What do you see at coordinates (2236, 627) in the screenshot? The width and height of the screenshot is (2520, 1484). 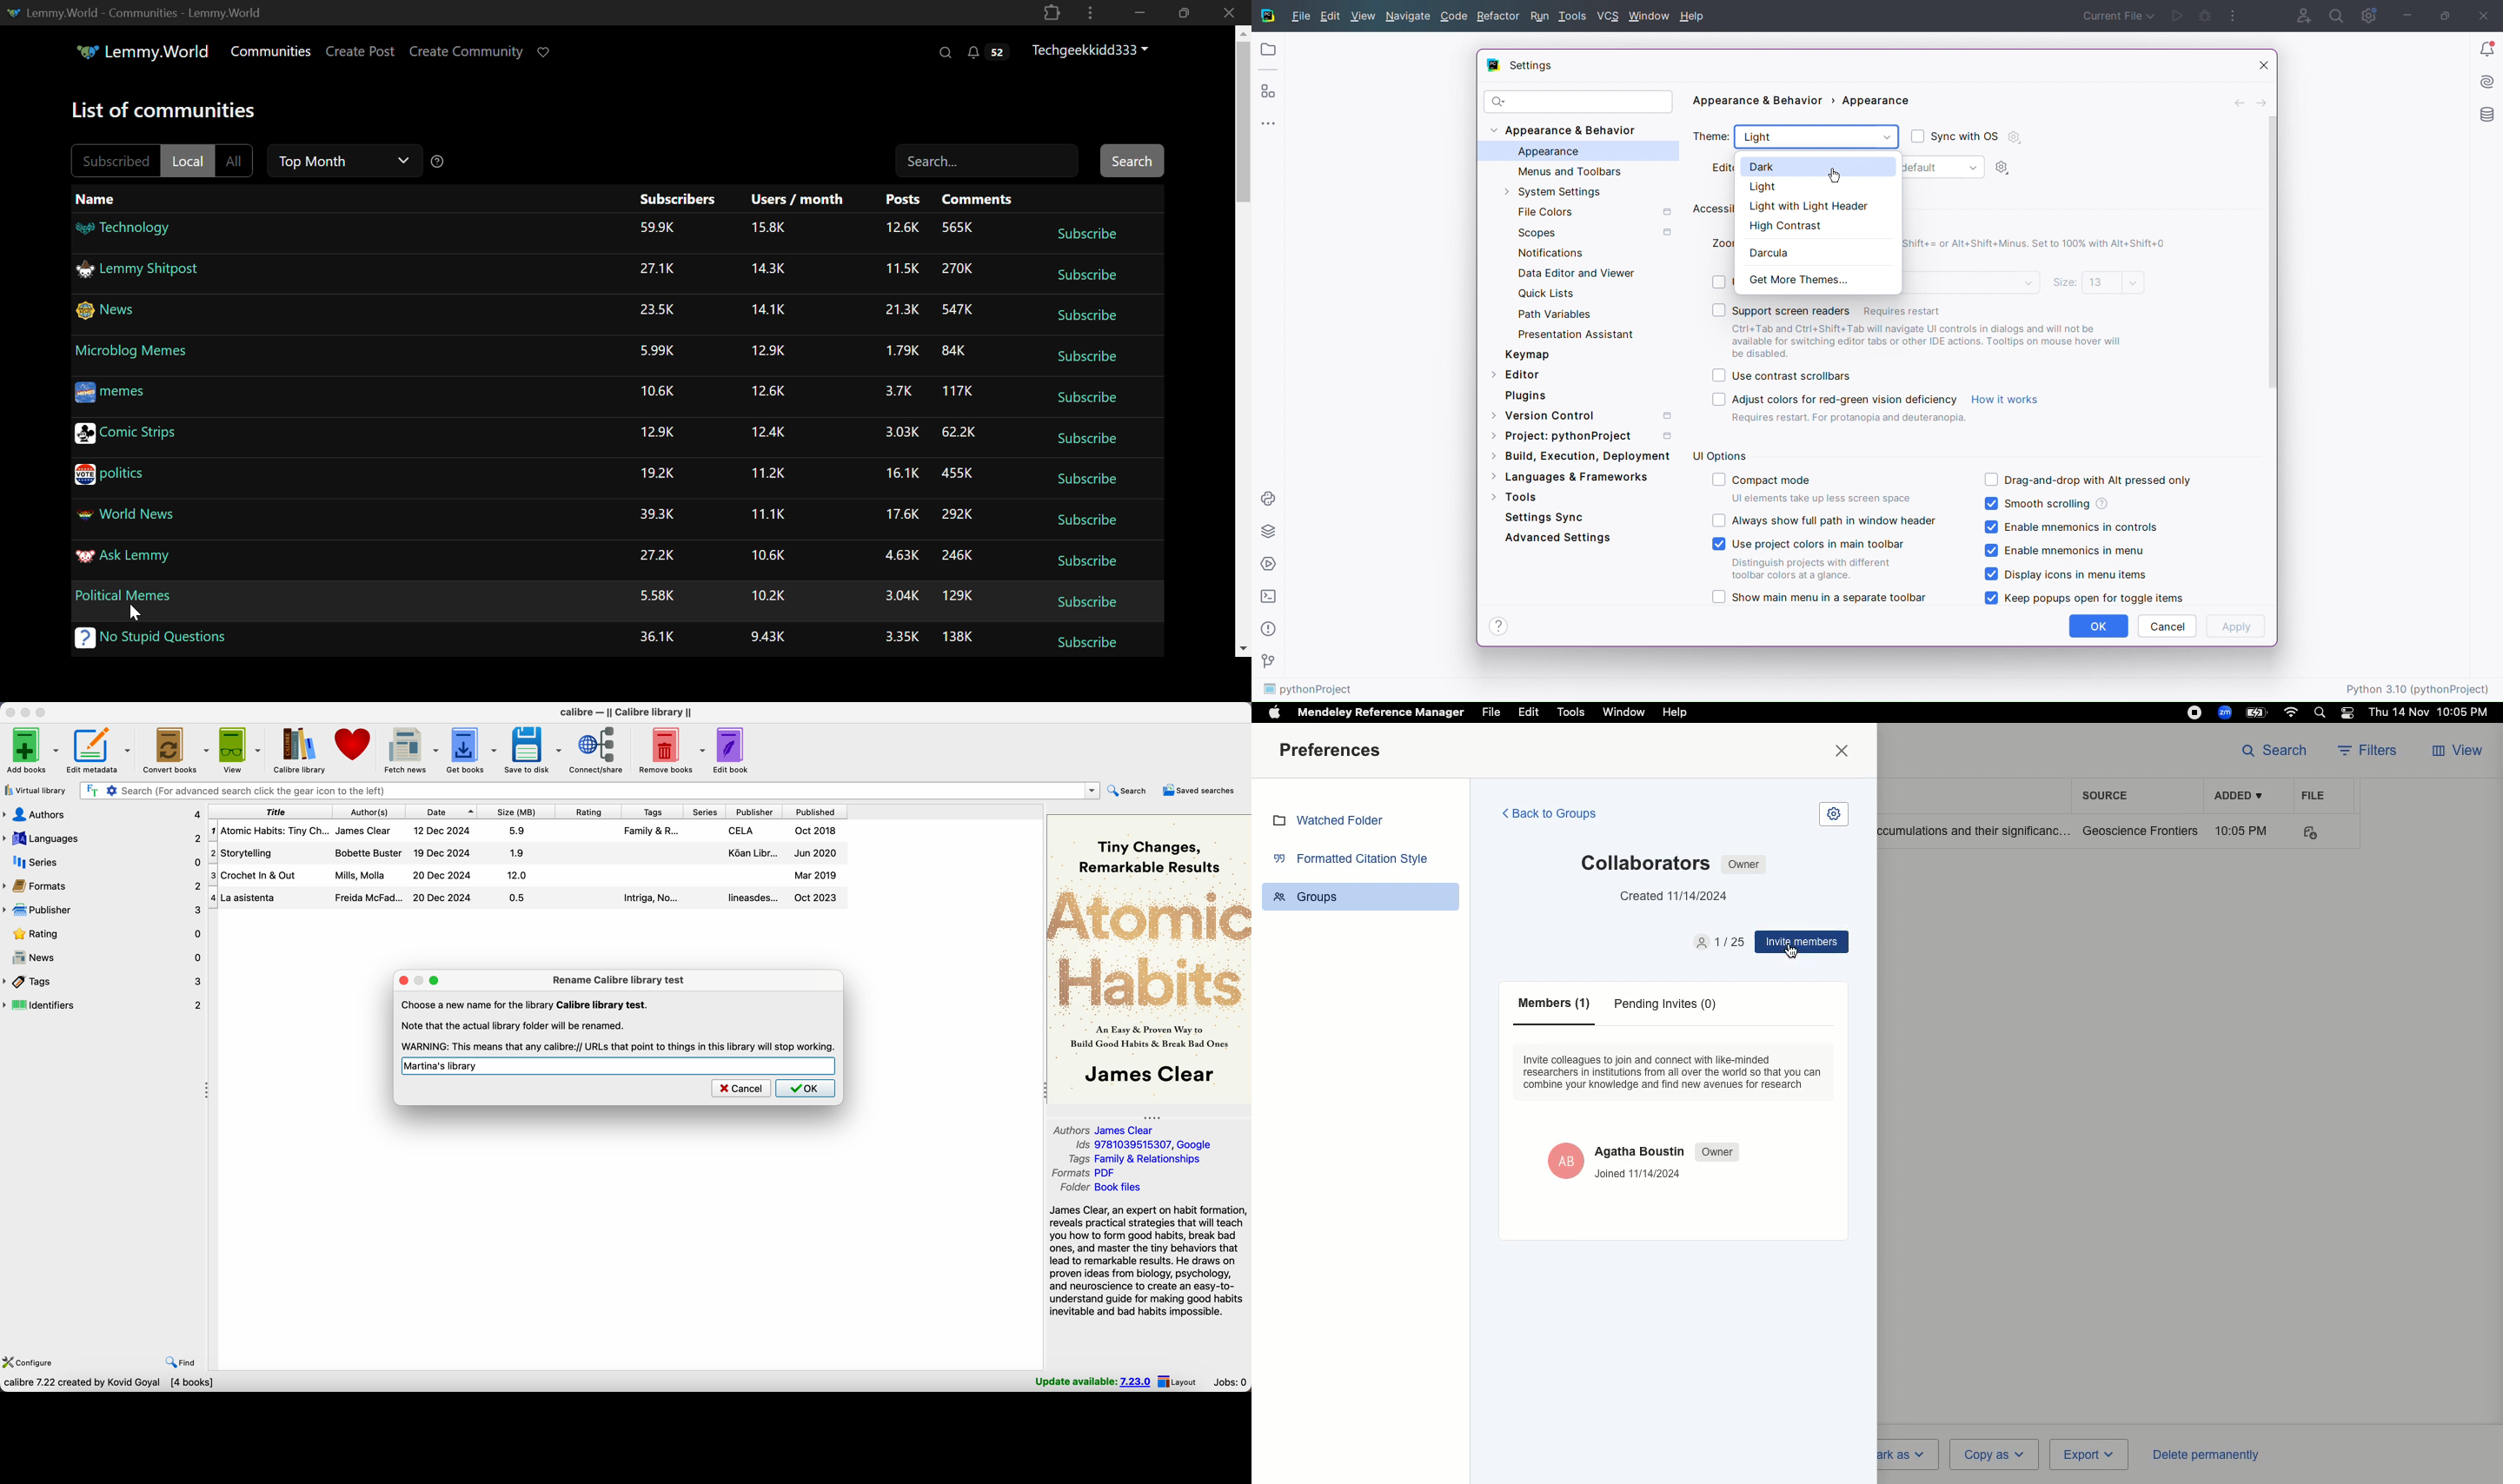 I see `Apply` at bounding box center [2236, 627].